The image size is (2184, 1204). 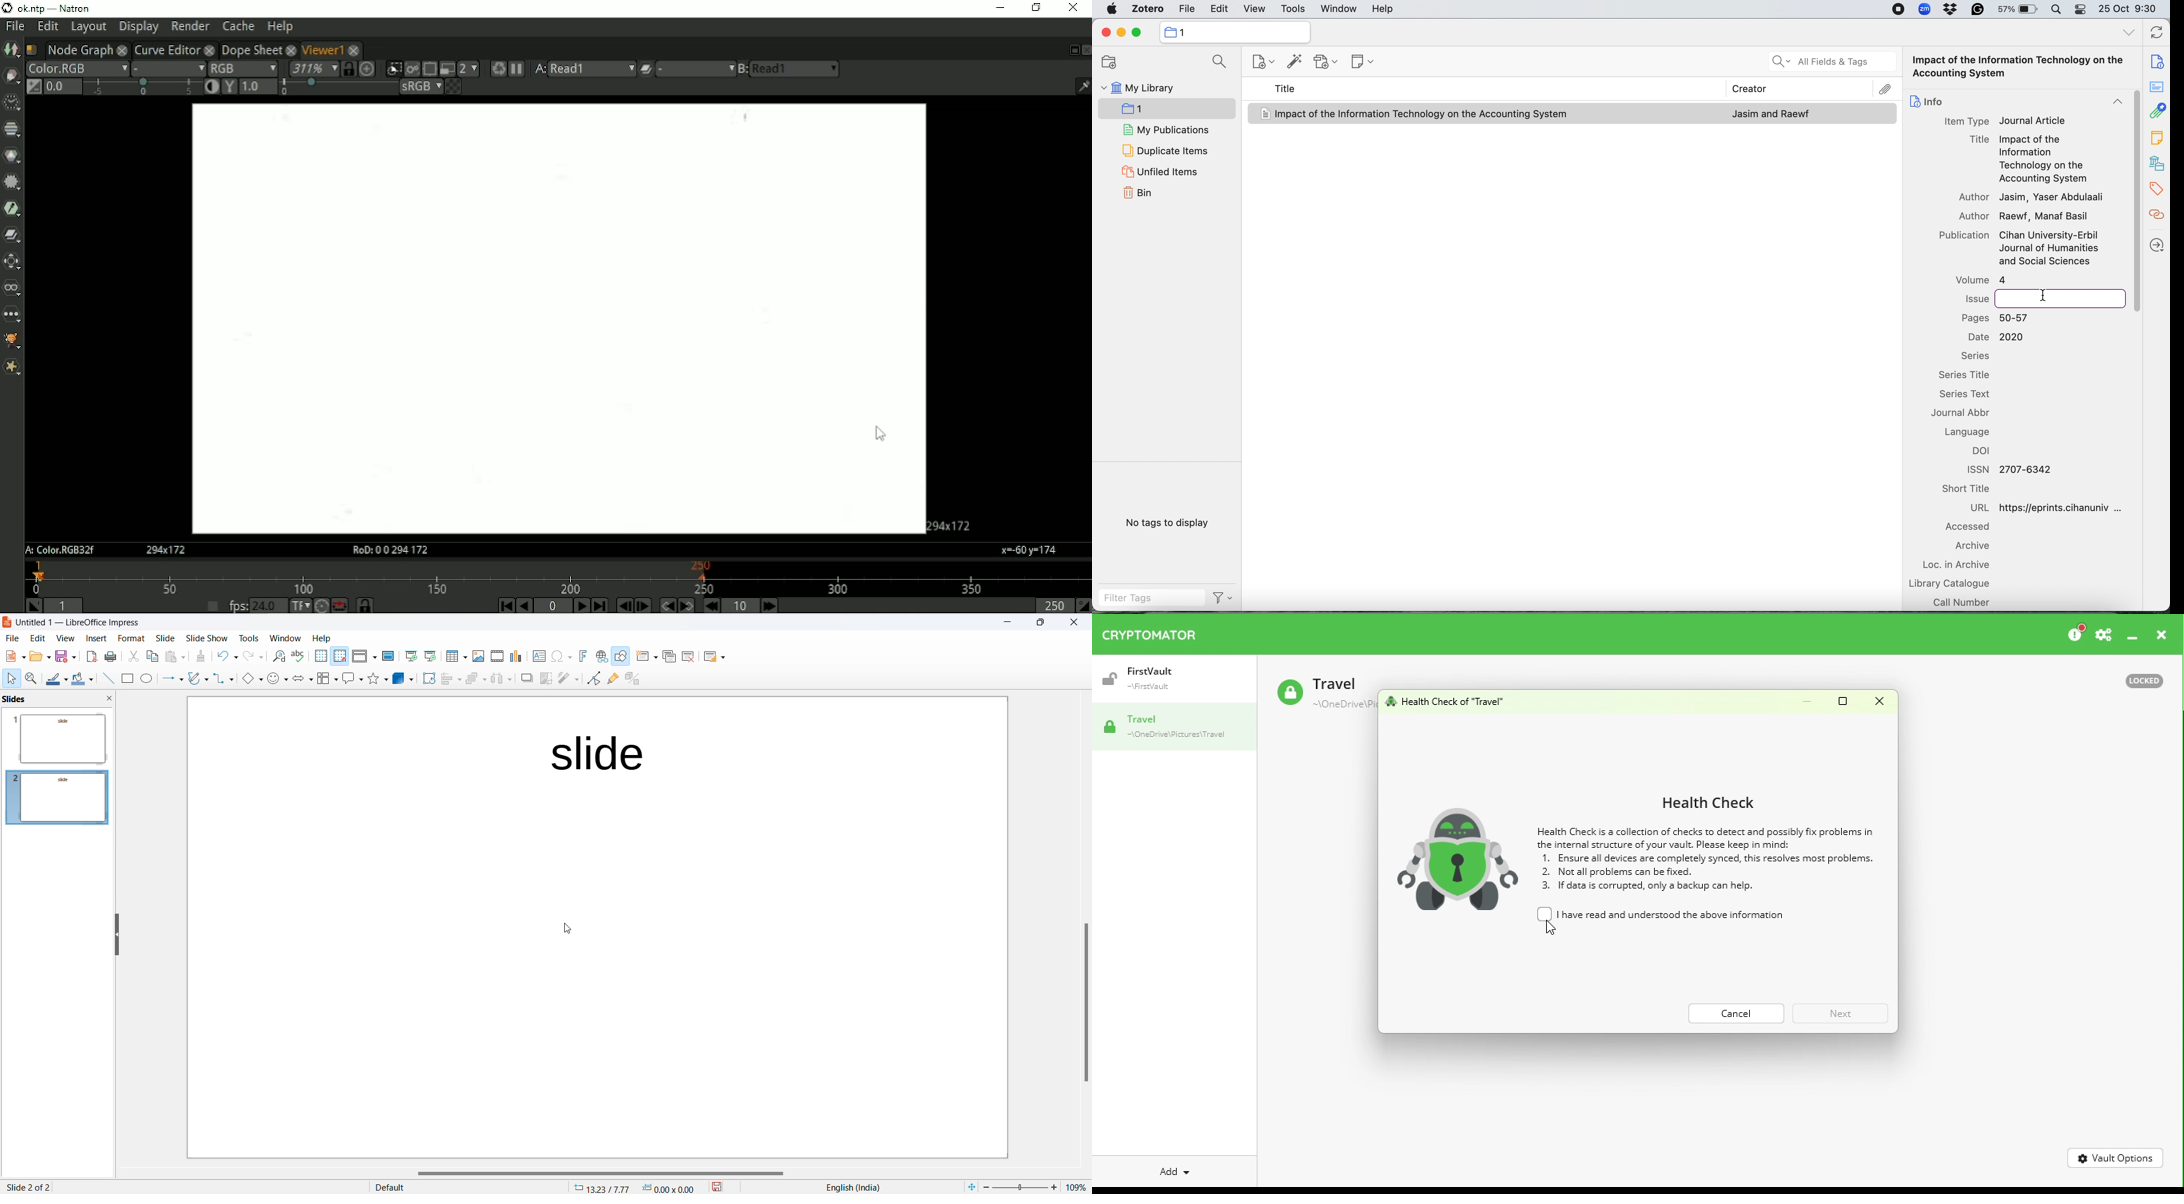 What do you see at coordinates (2156, 244) in the screenshot?
I see `locate` at bounding box center [2156, 244].